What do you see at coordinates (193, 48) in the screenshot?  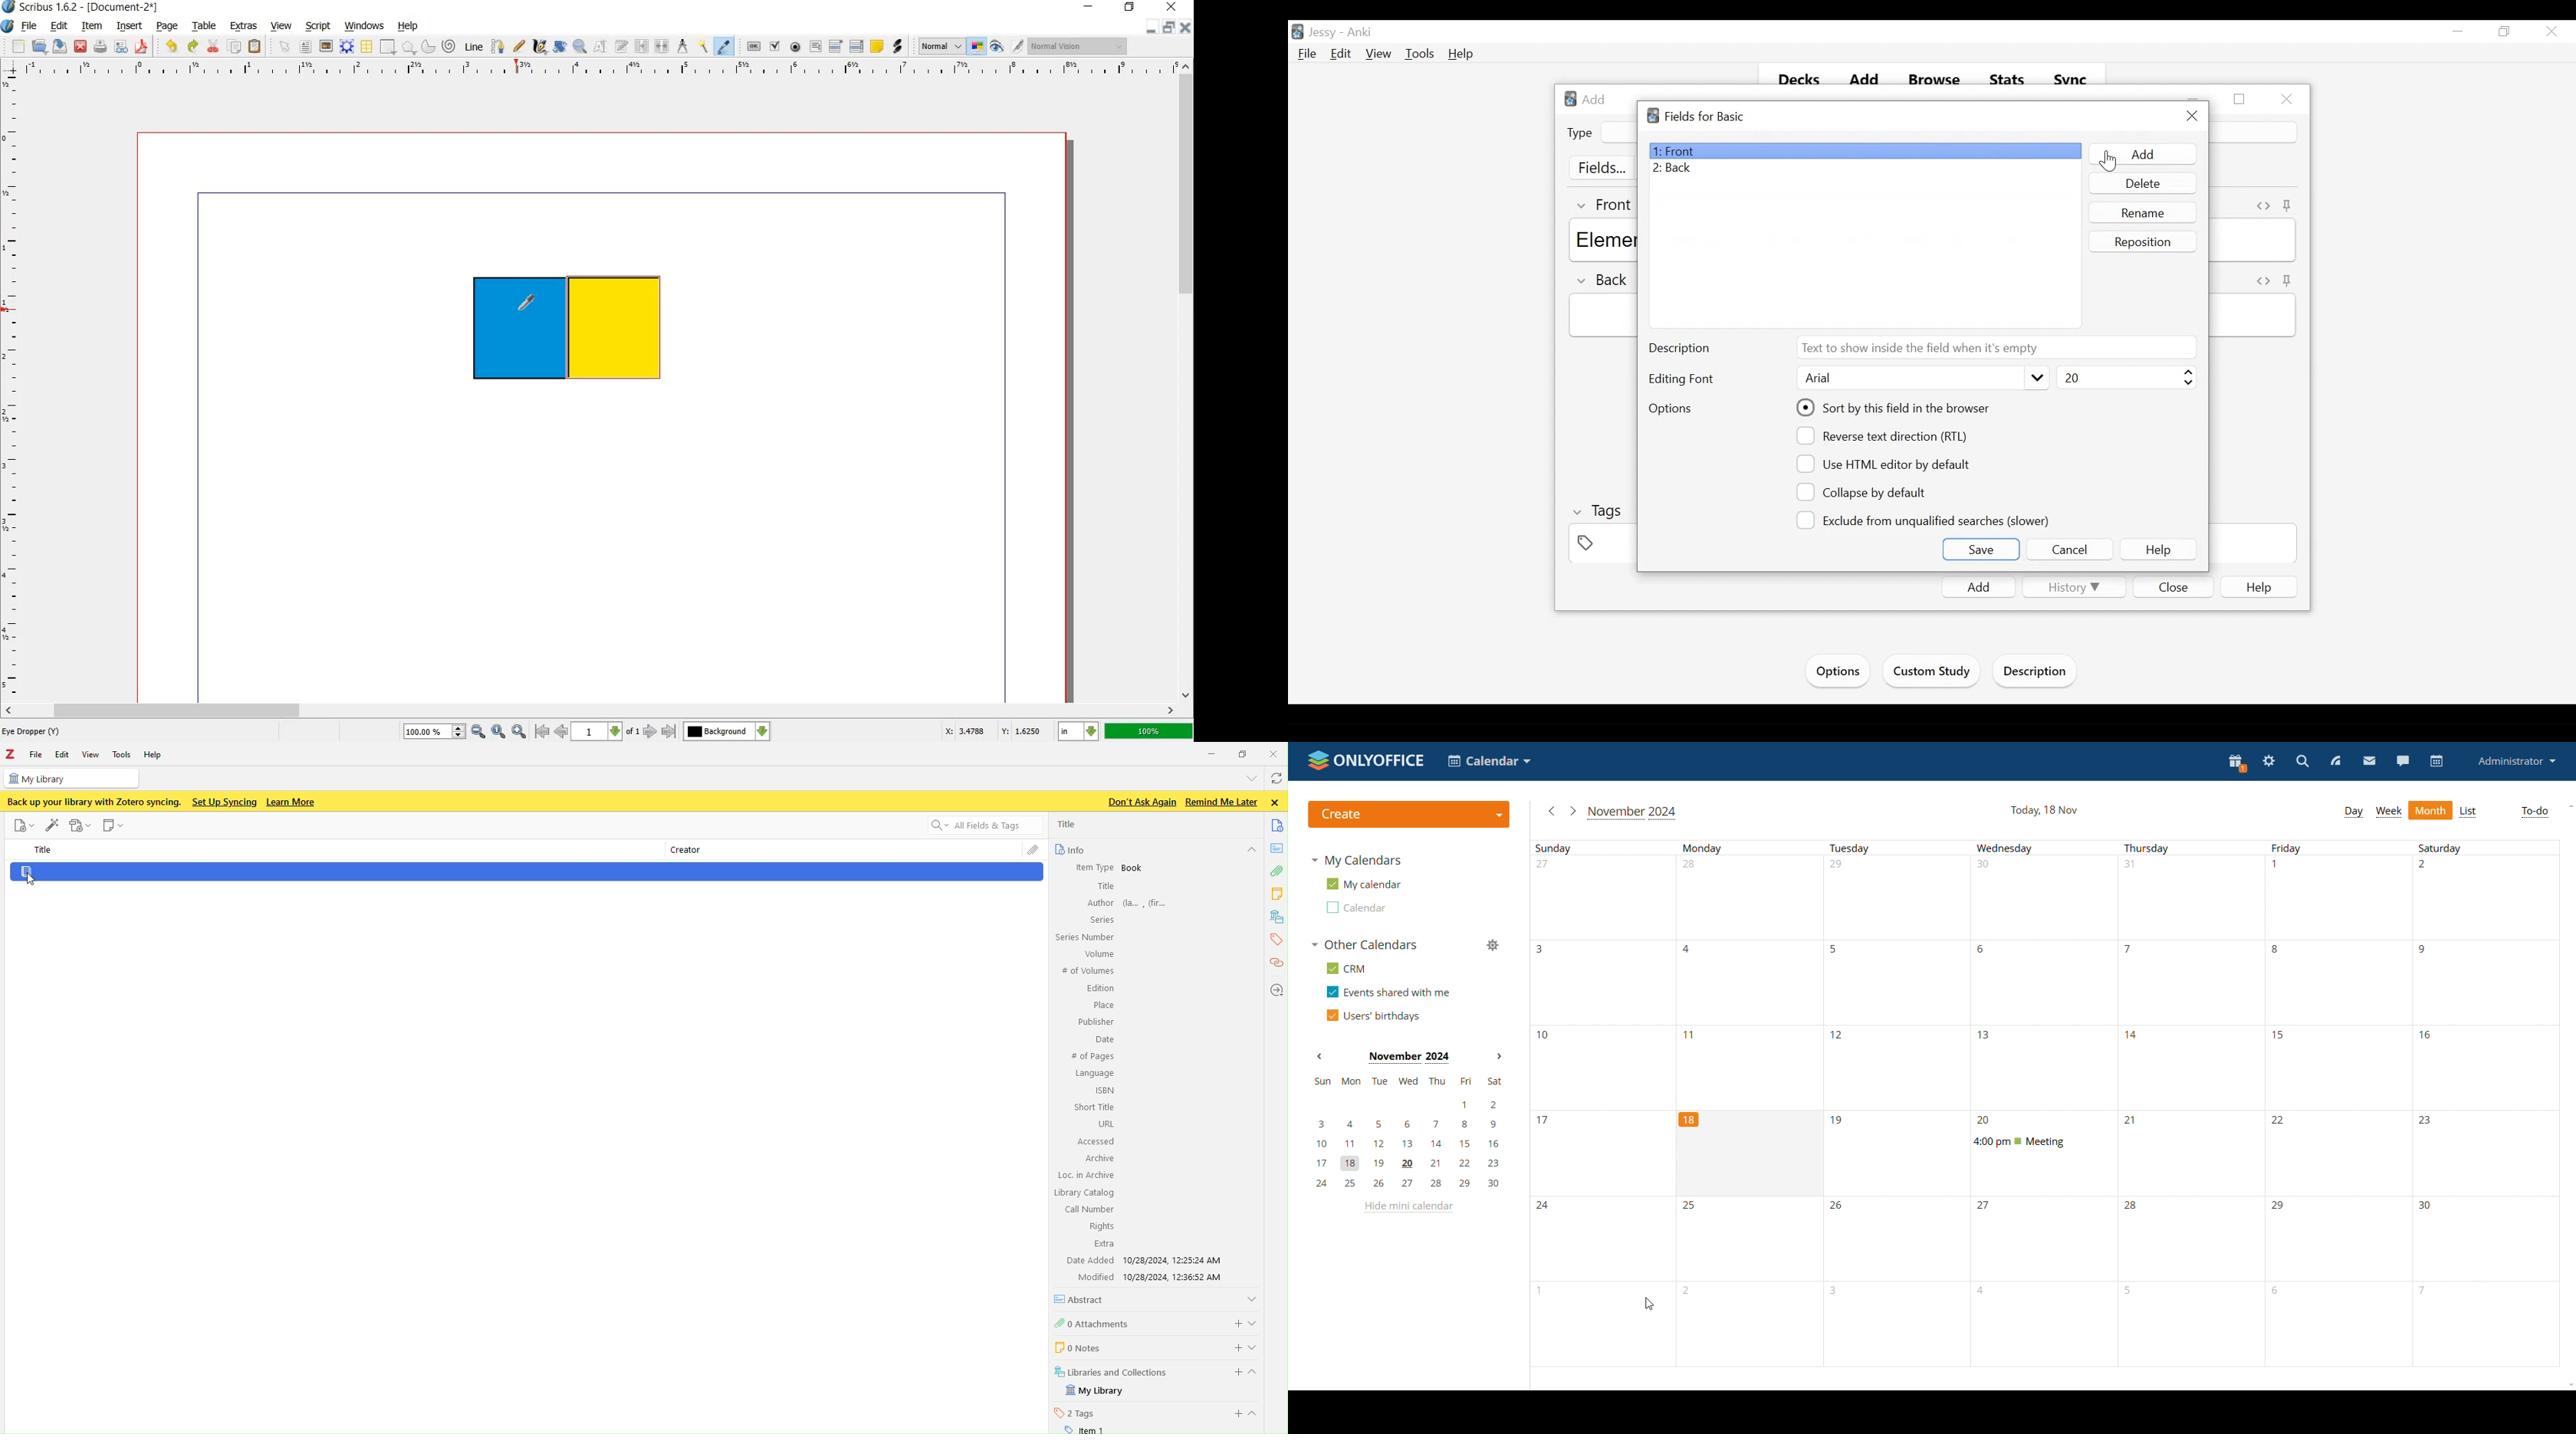 I see `redo` at bounding box center [193, 48].